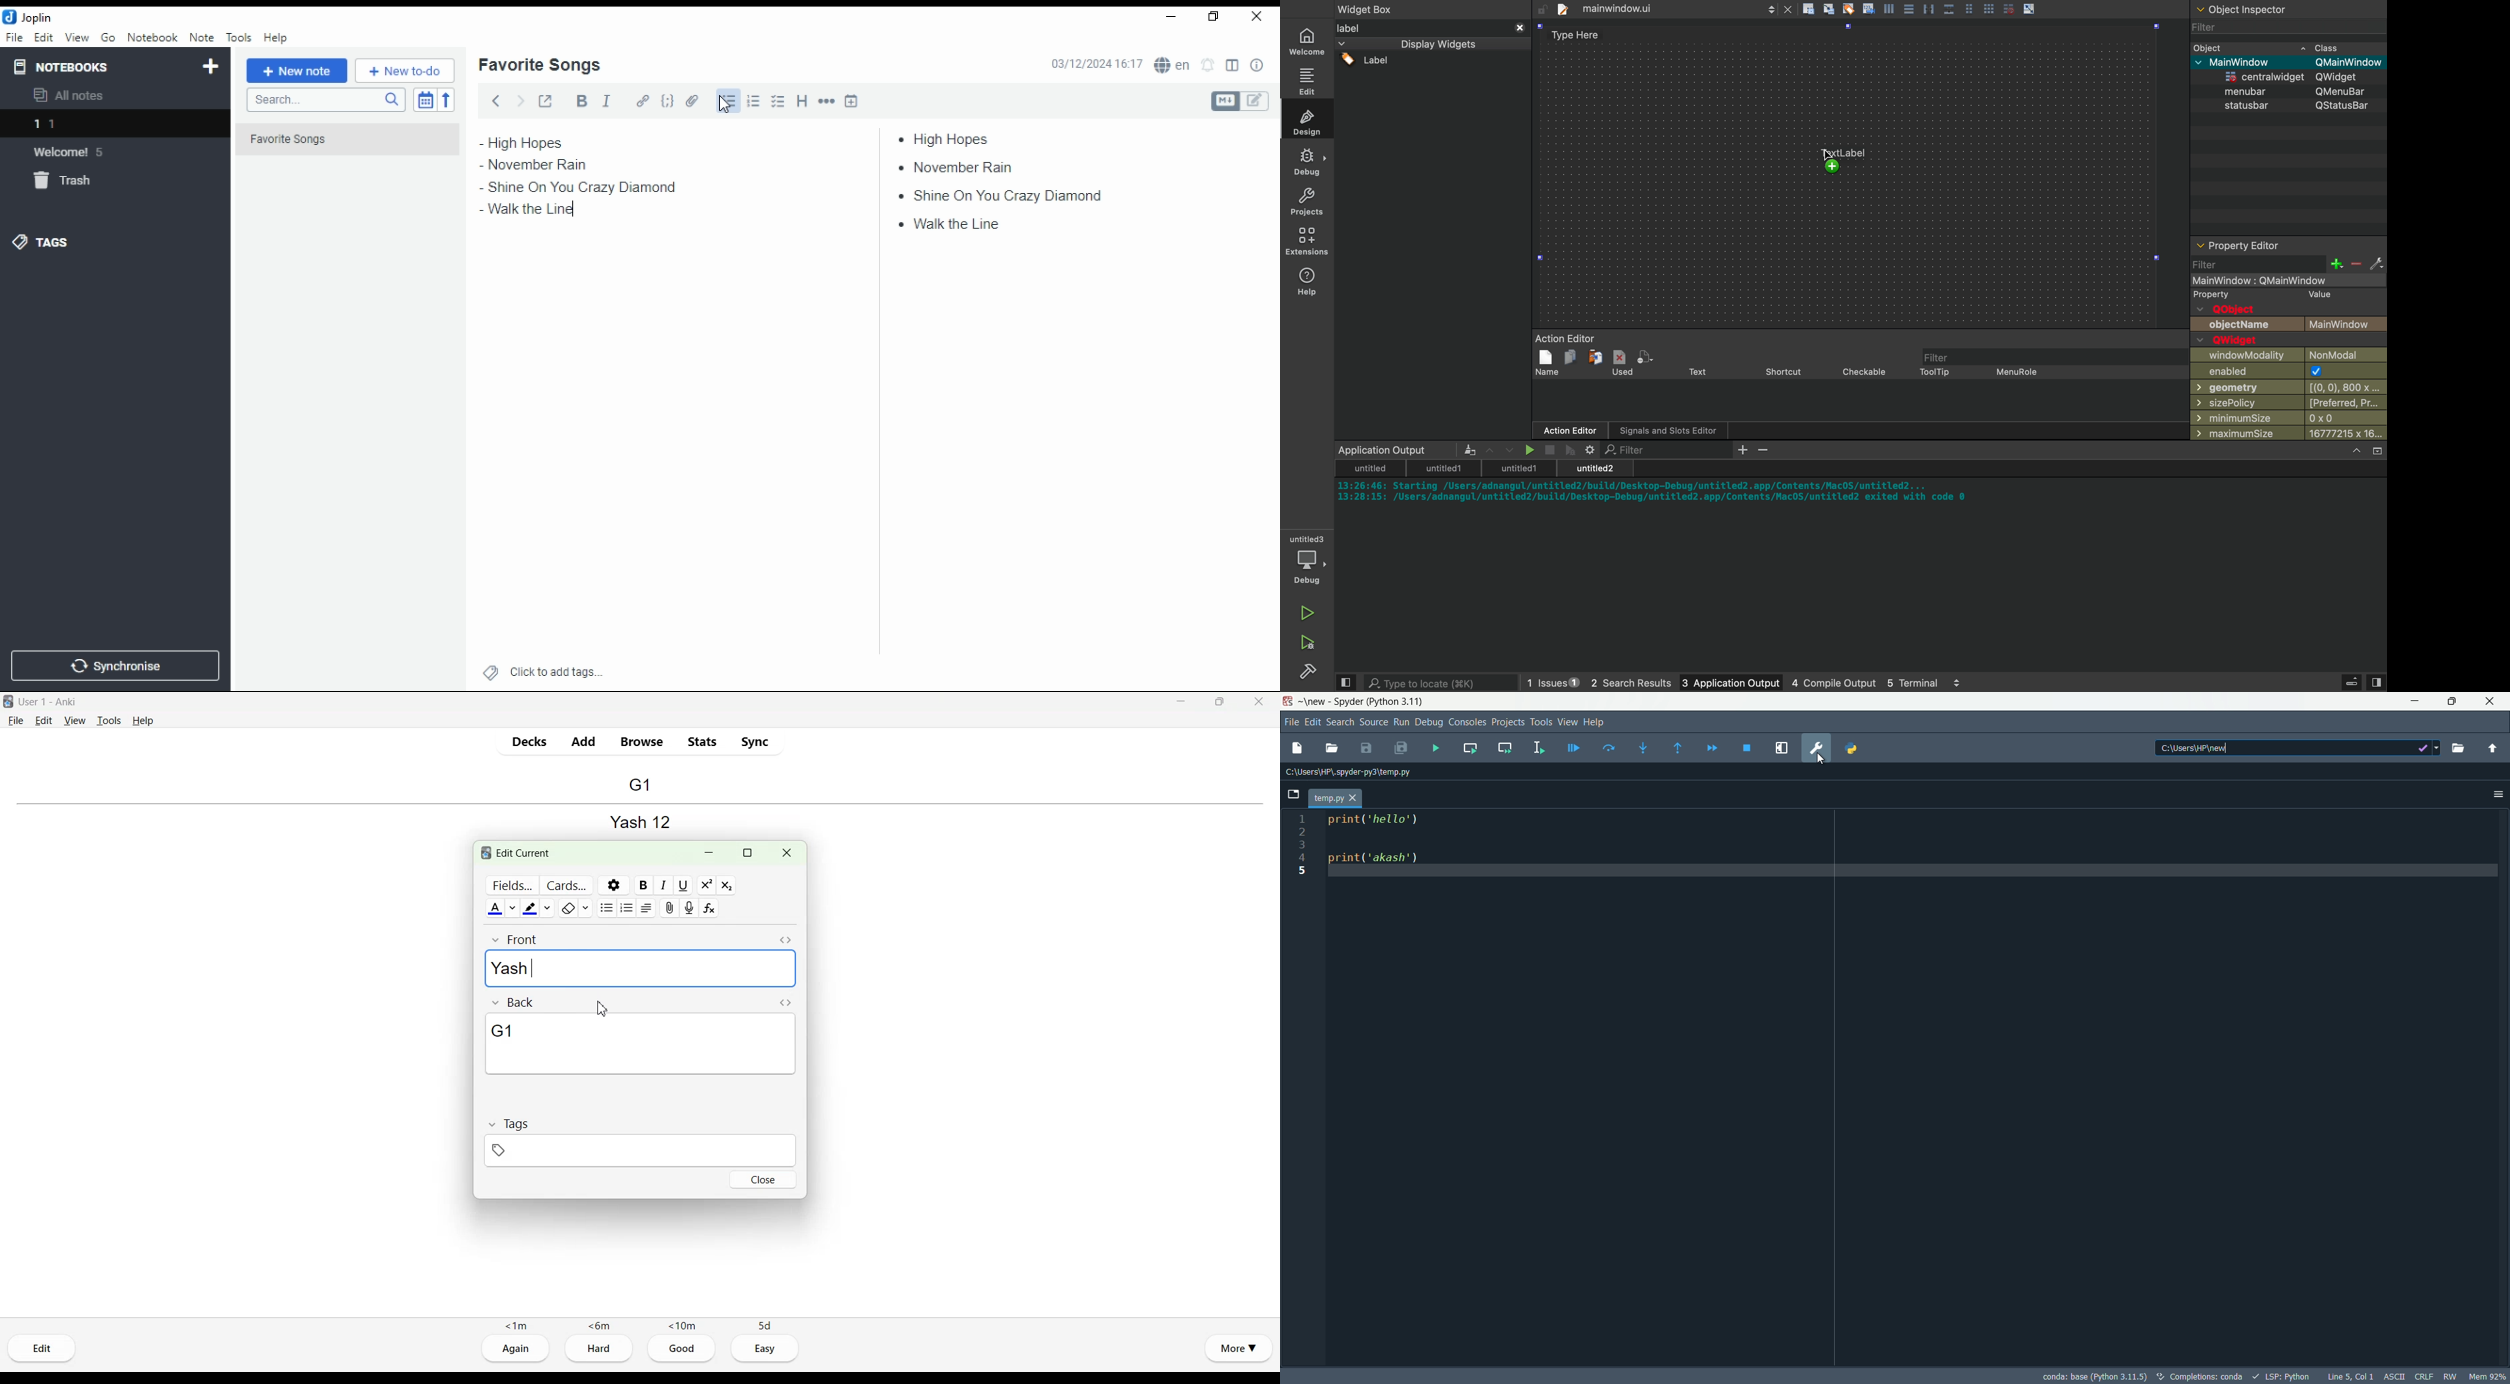  I want to click on minimize, so click(1168, 18).